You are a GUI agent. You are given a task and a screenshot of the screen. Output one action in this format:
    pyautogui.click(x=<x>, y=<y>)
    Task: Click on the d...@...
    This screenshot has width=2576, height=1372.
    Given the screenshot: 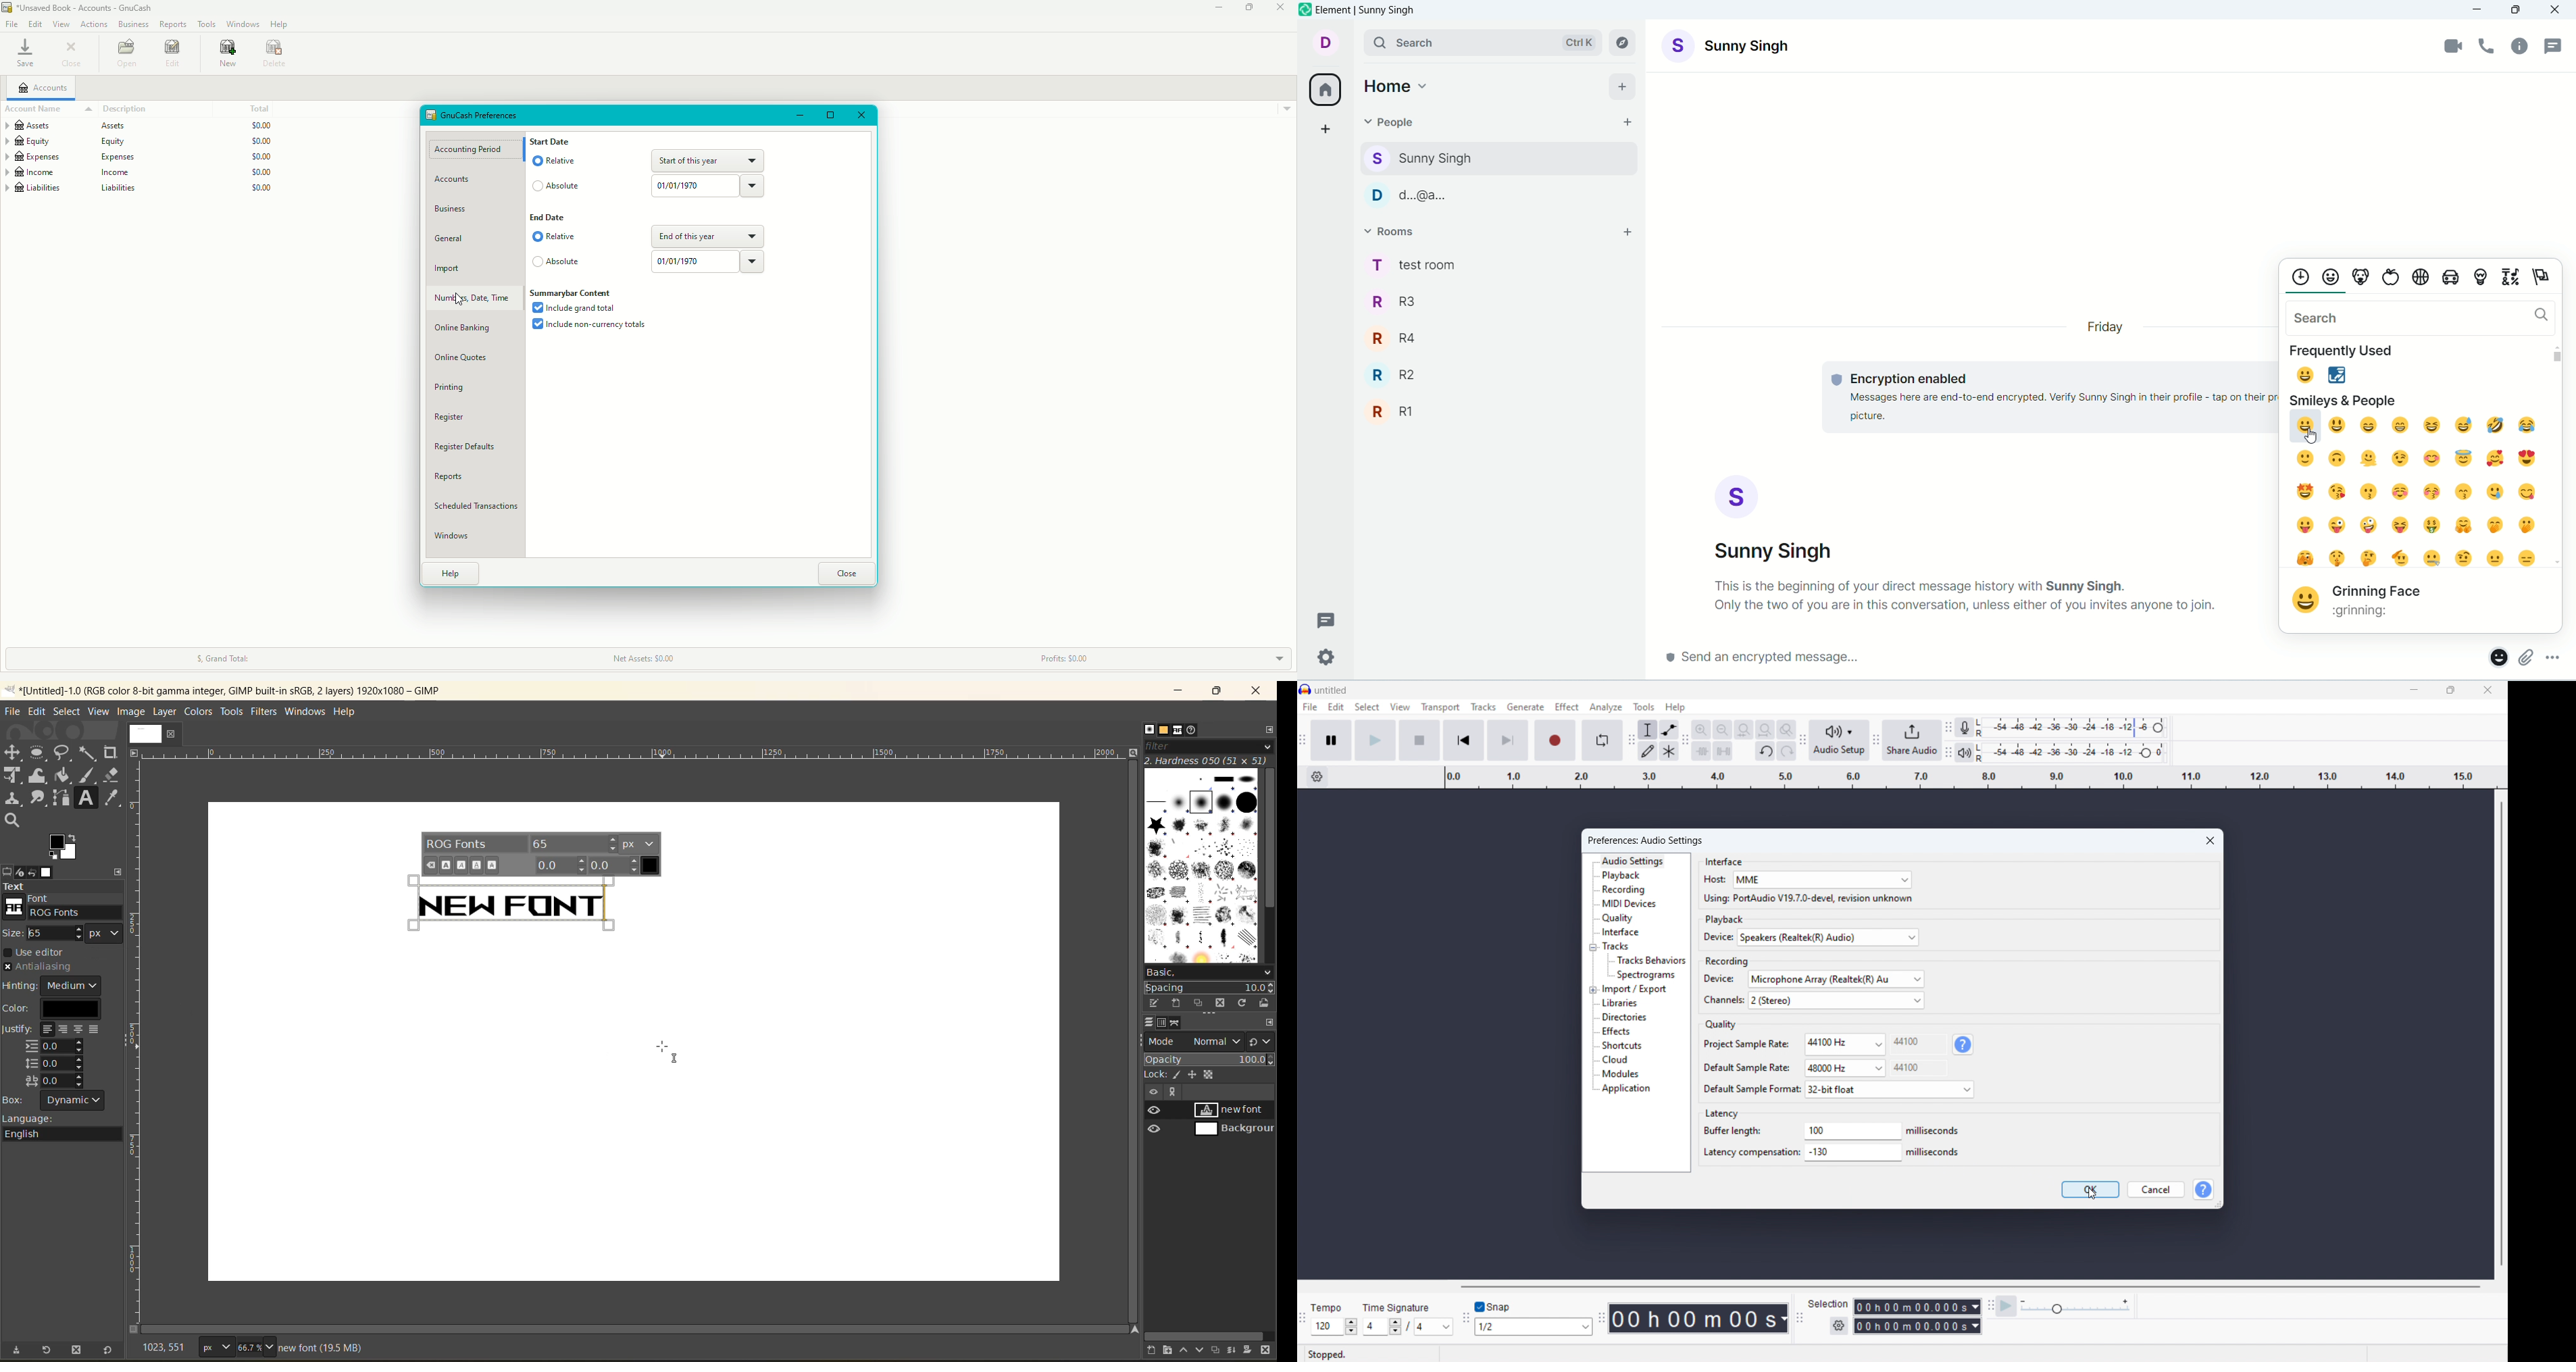 What is the action you would take?
    pyautogui.click(x=1494, y=193)
    